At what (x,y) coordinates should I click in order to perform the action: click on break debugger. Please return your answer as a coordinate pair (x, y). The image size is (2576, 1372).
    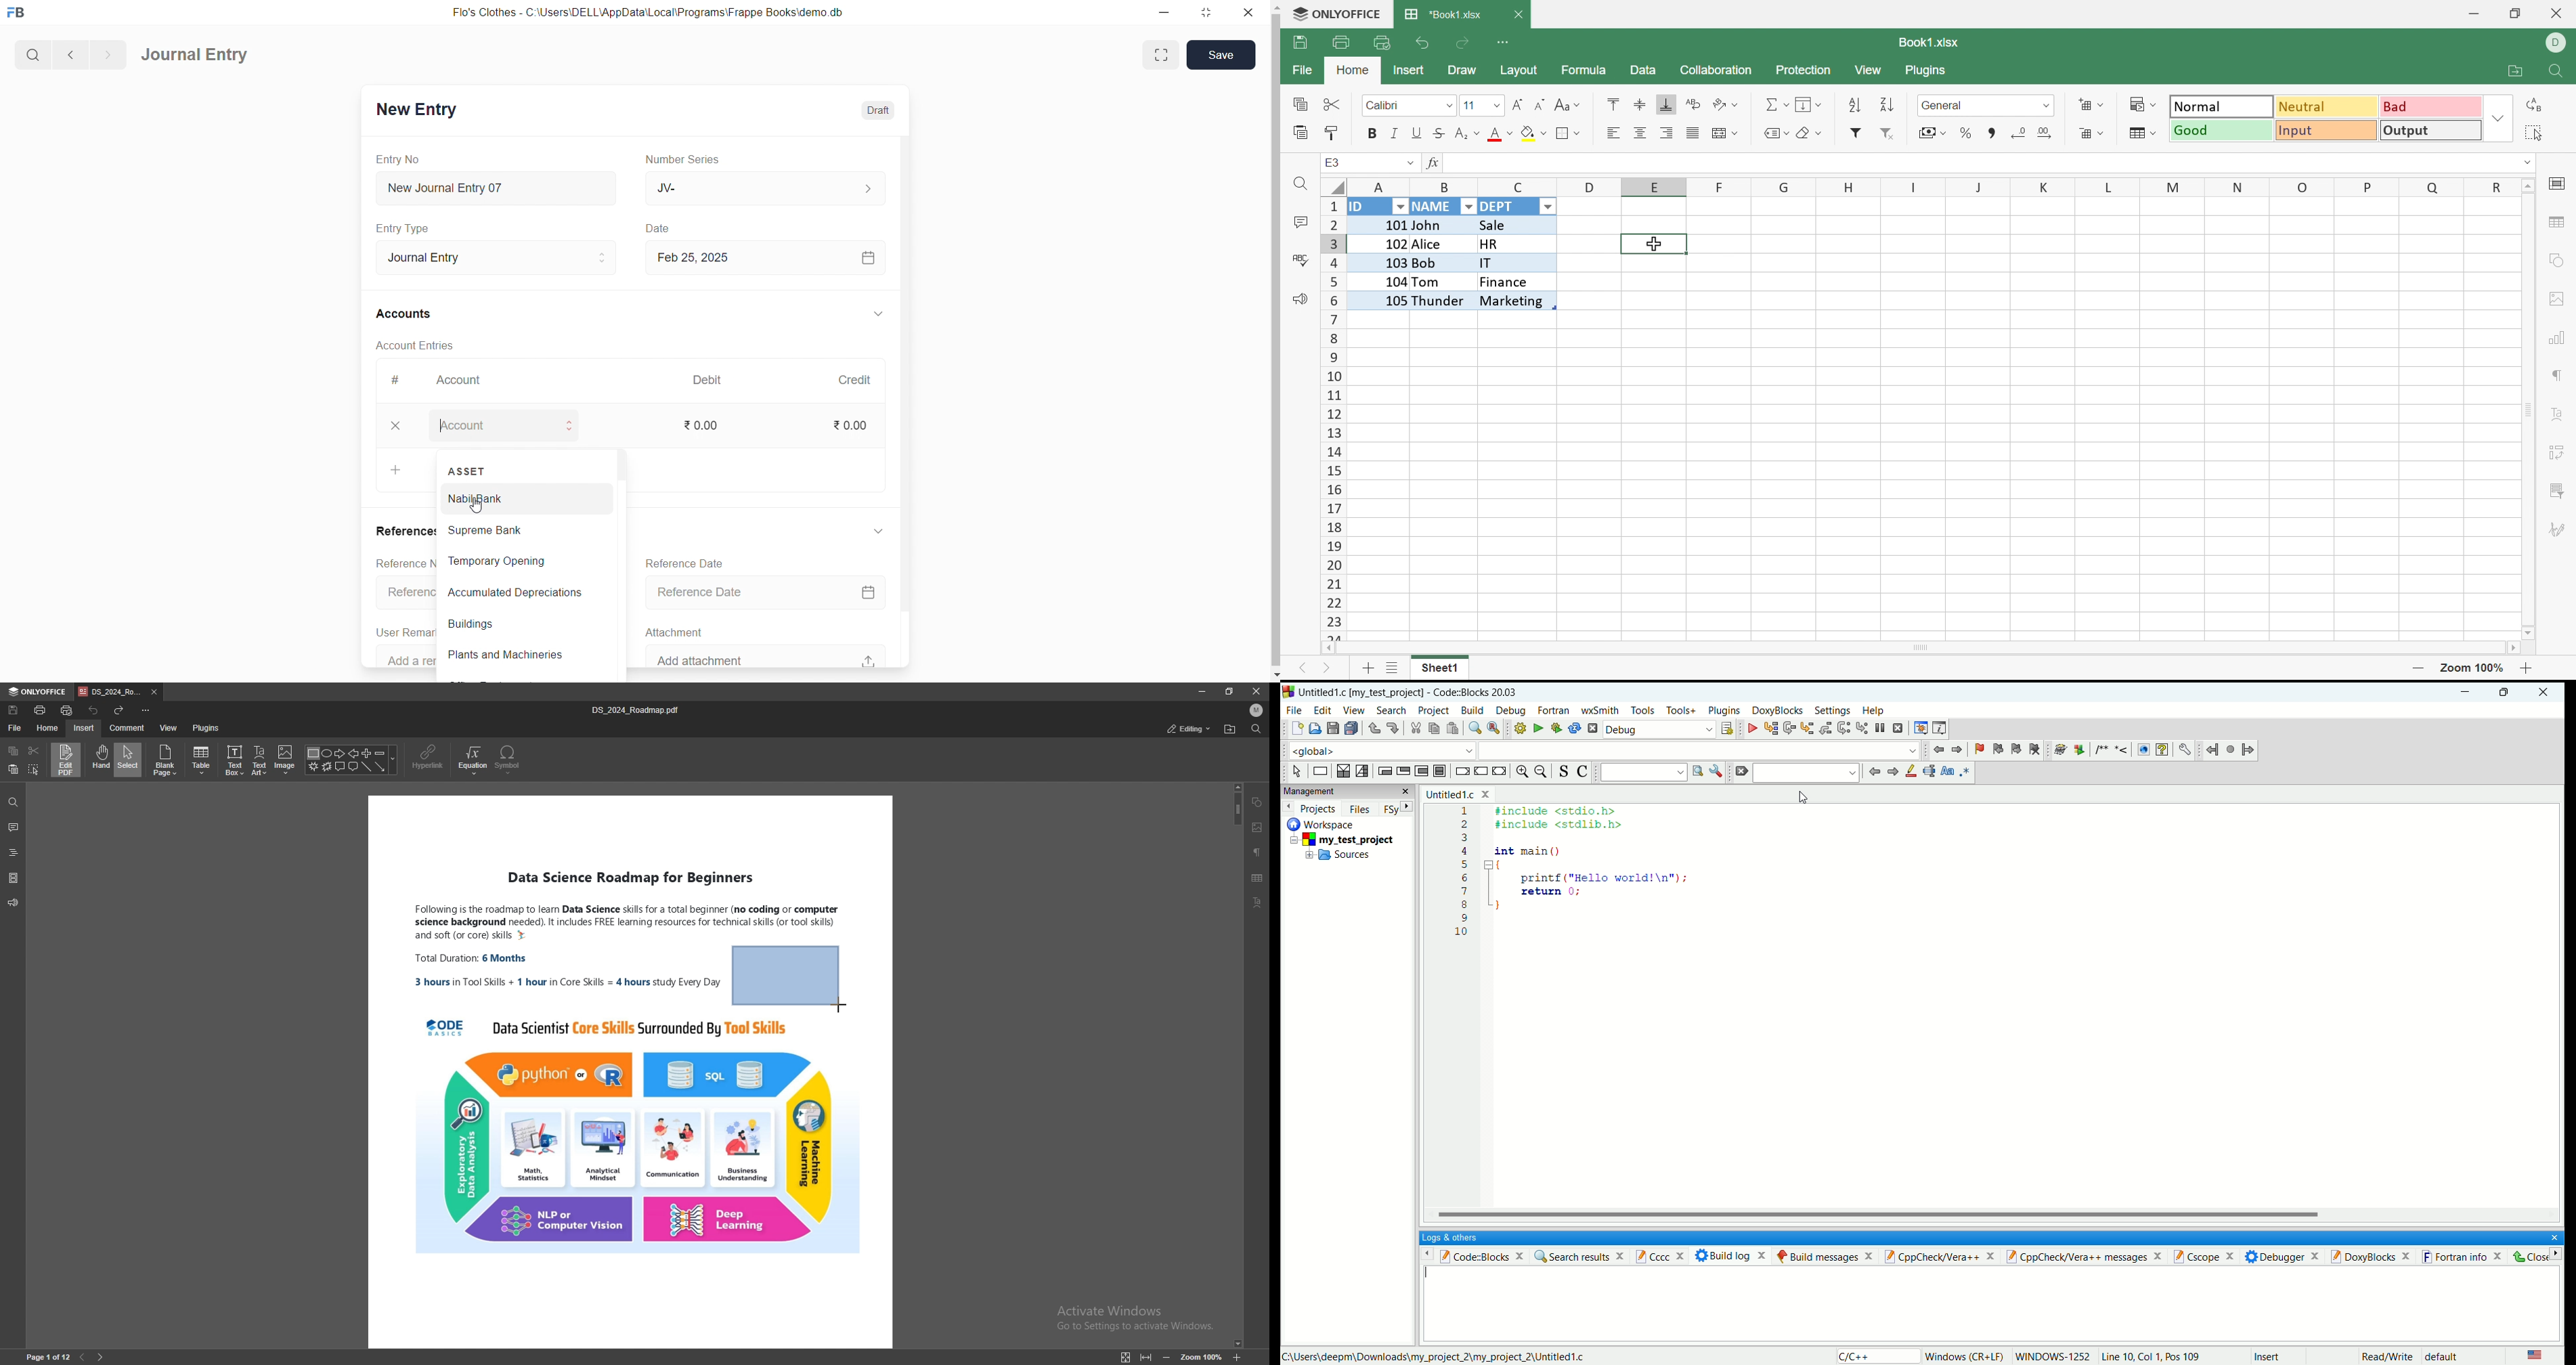
    Looking at the image, I should click on (1883, 728).